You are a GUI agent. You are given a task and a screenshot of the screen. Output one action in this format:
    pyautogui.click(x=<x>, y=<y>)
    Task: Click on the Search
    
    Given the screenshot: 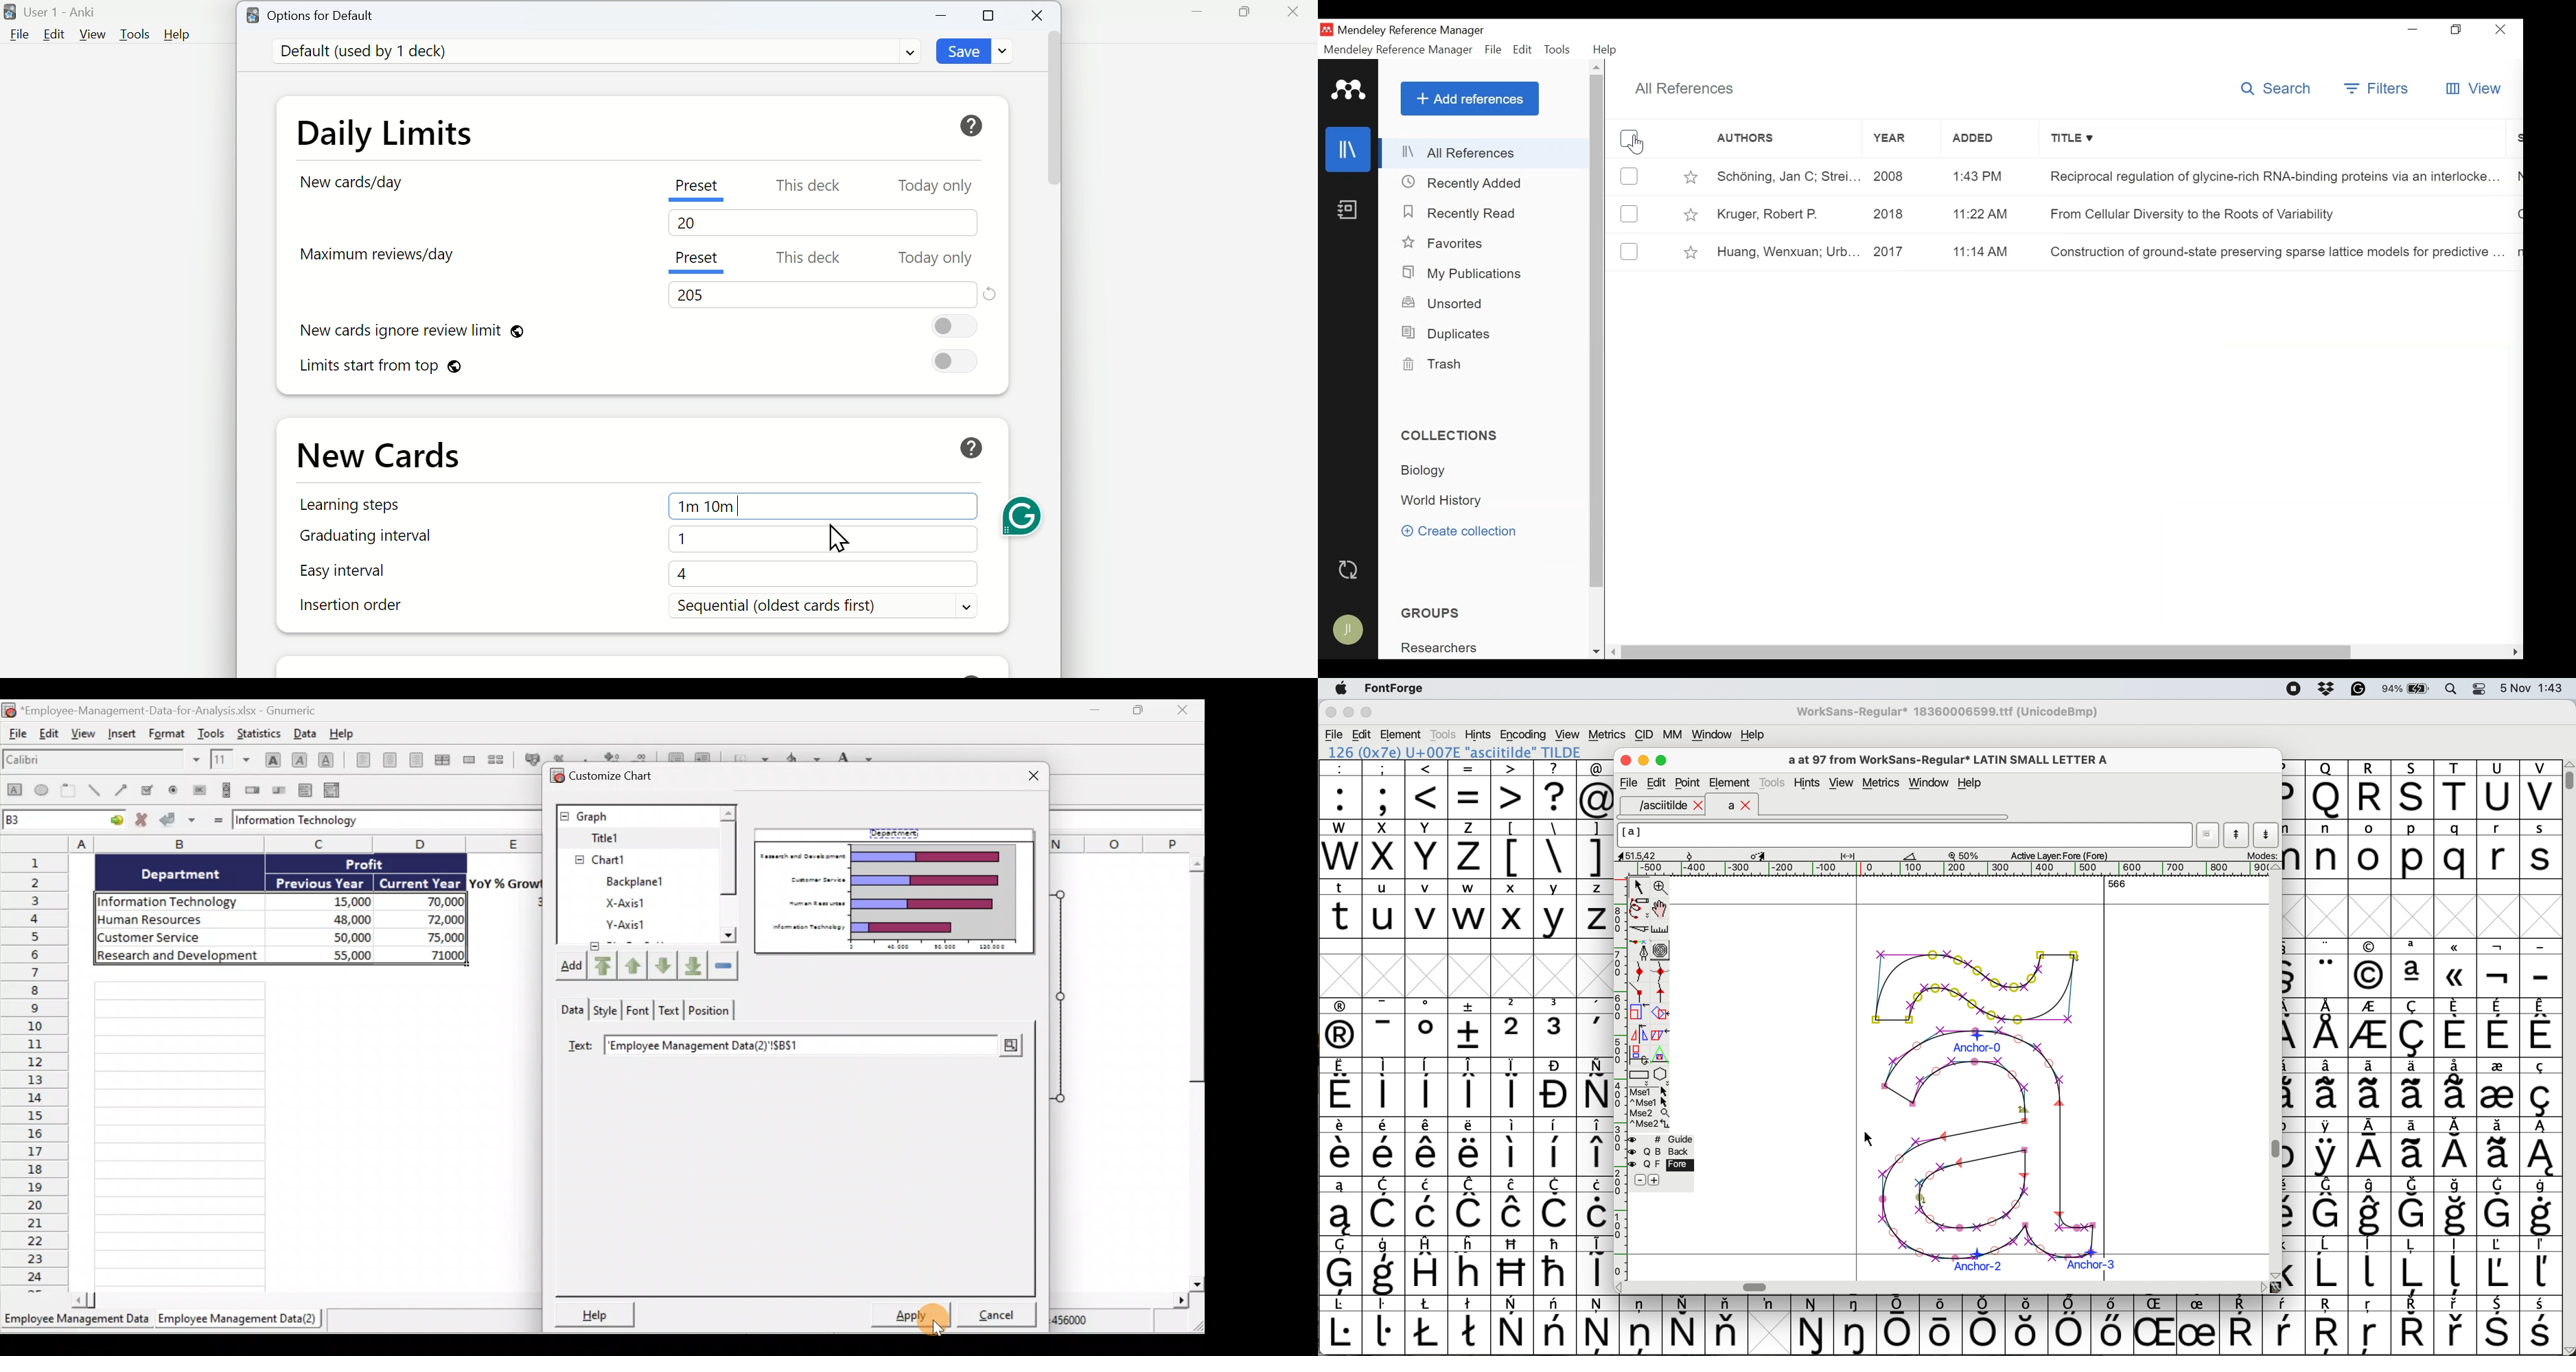 What is the action you would take?
    pyautogui.click(x=2279, y=90)
    